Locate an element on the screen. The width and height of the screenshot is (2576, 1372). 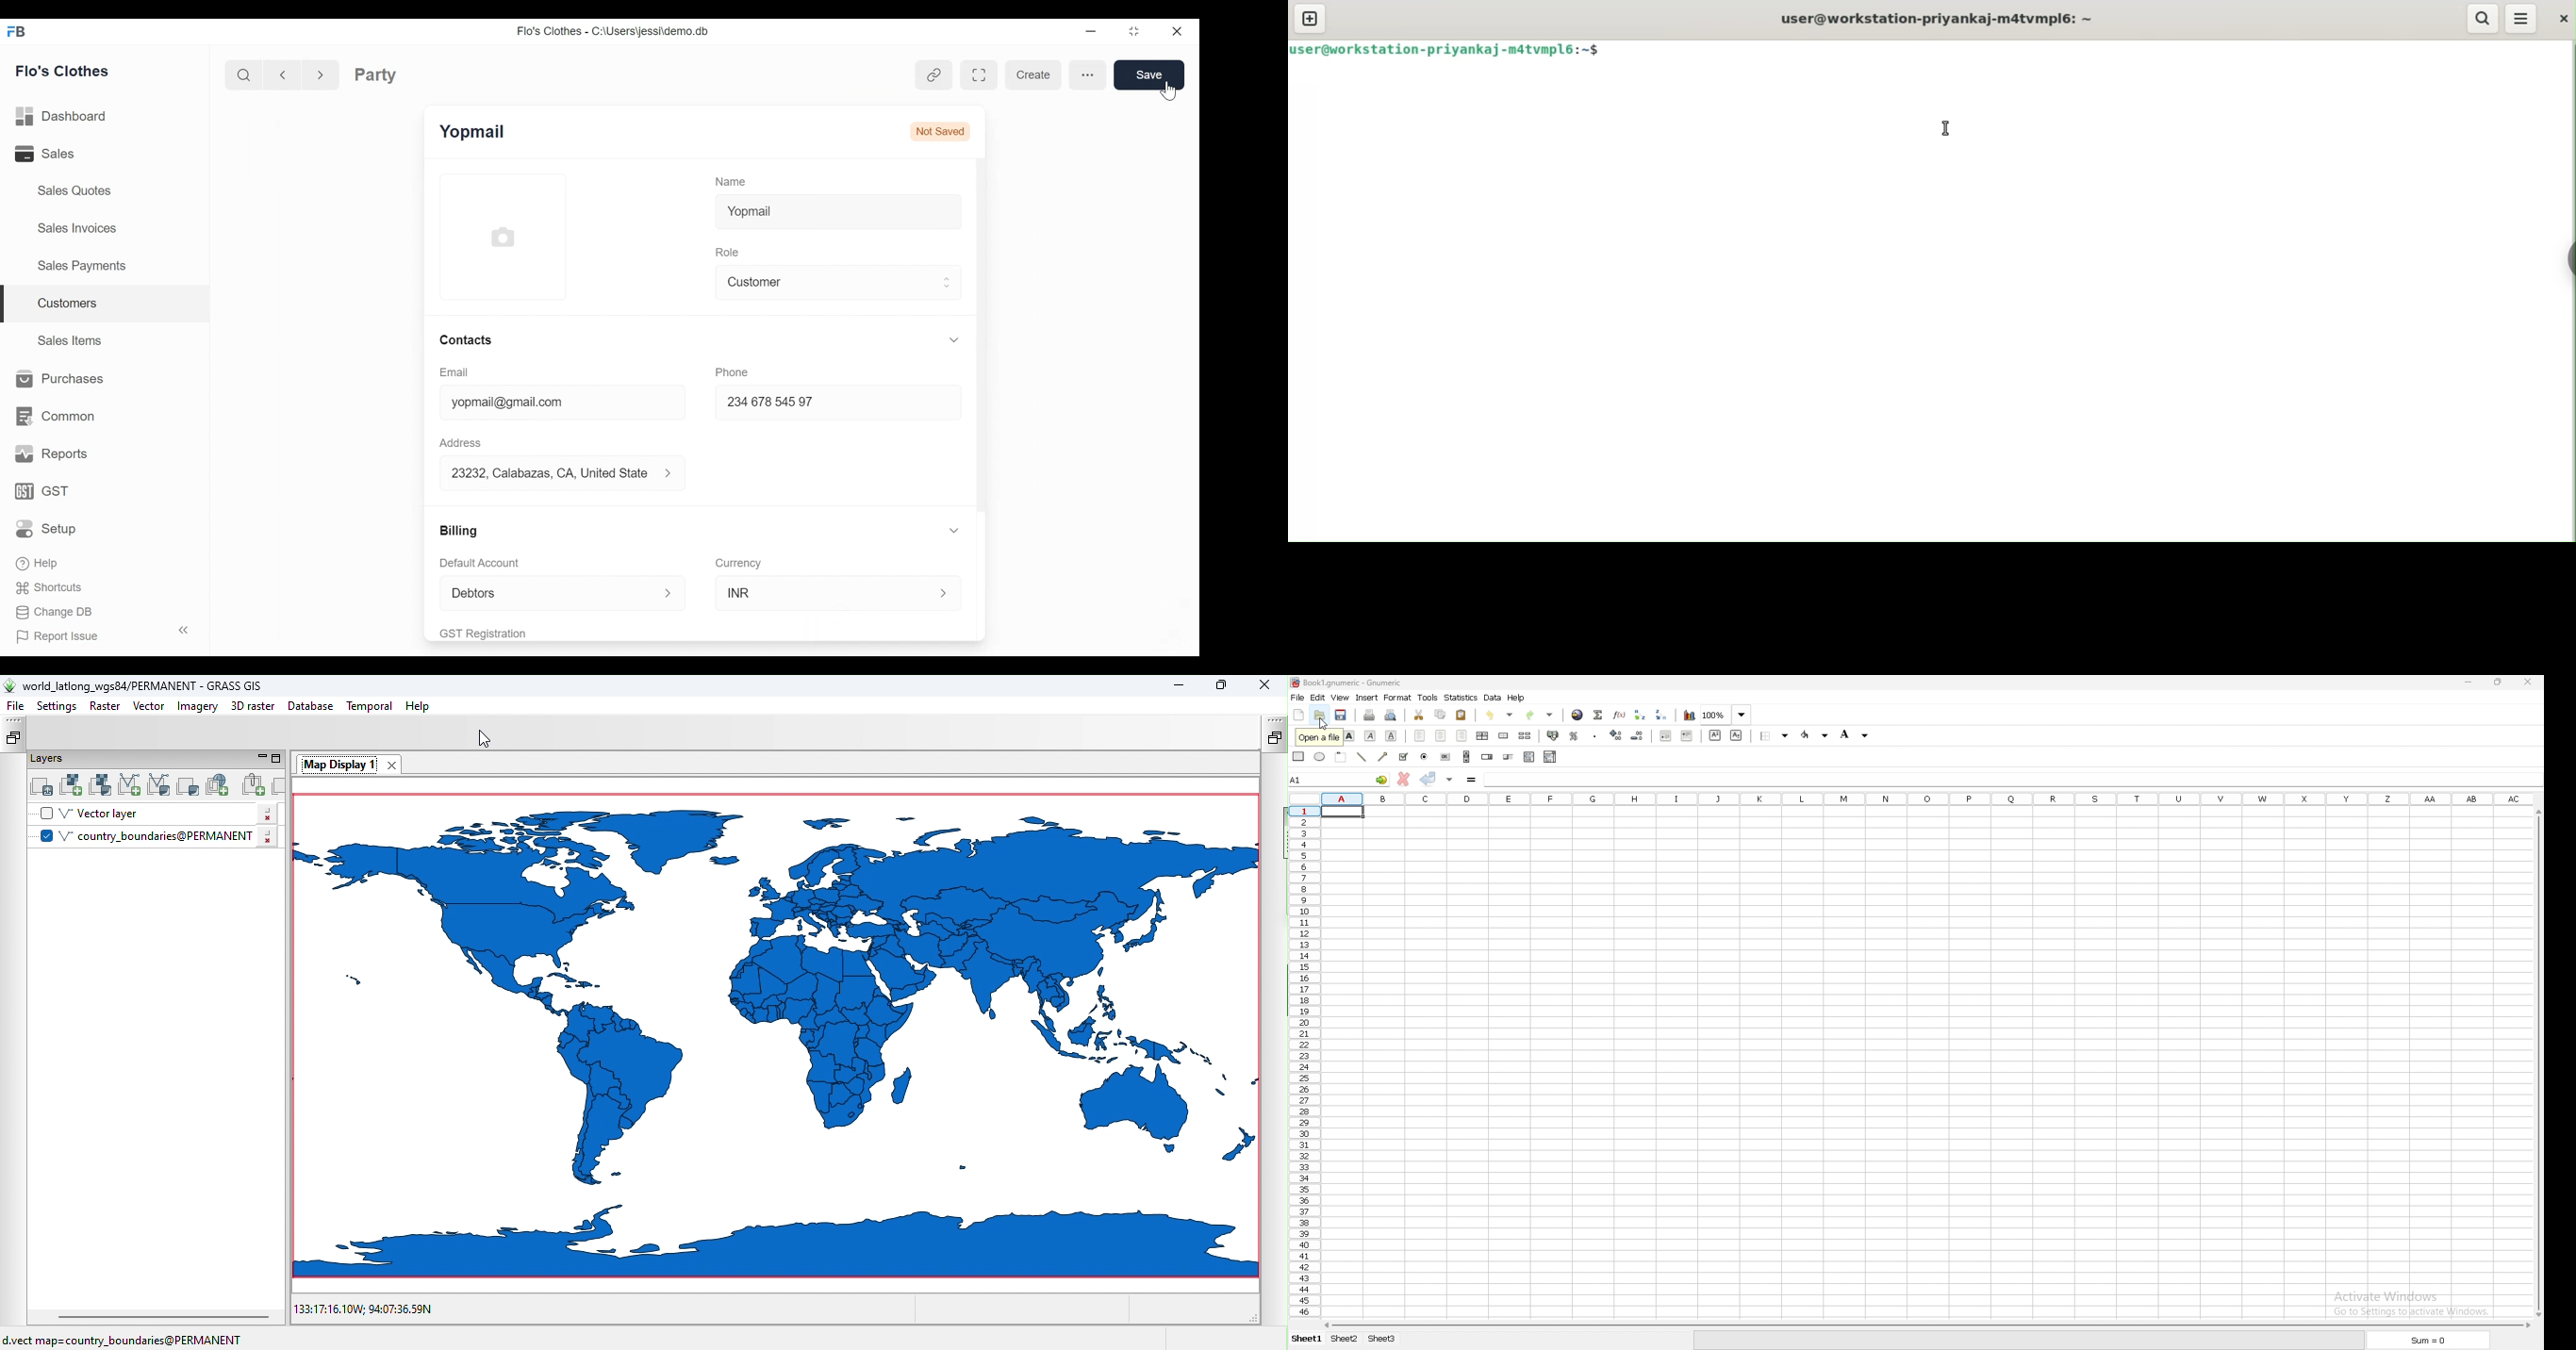
border is located at coordinates (1775, 735).